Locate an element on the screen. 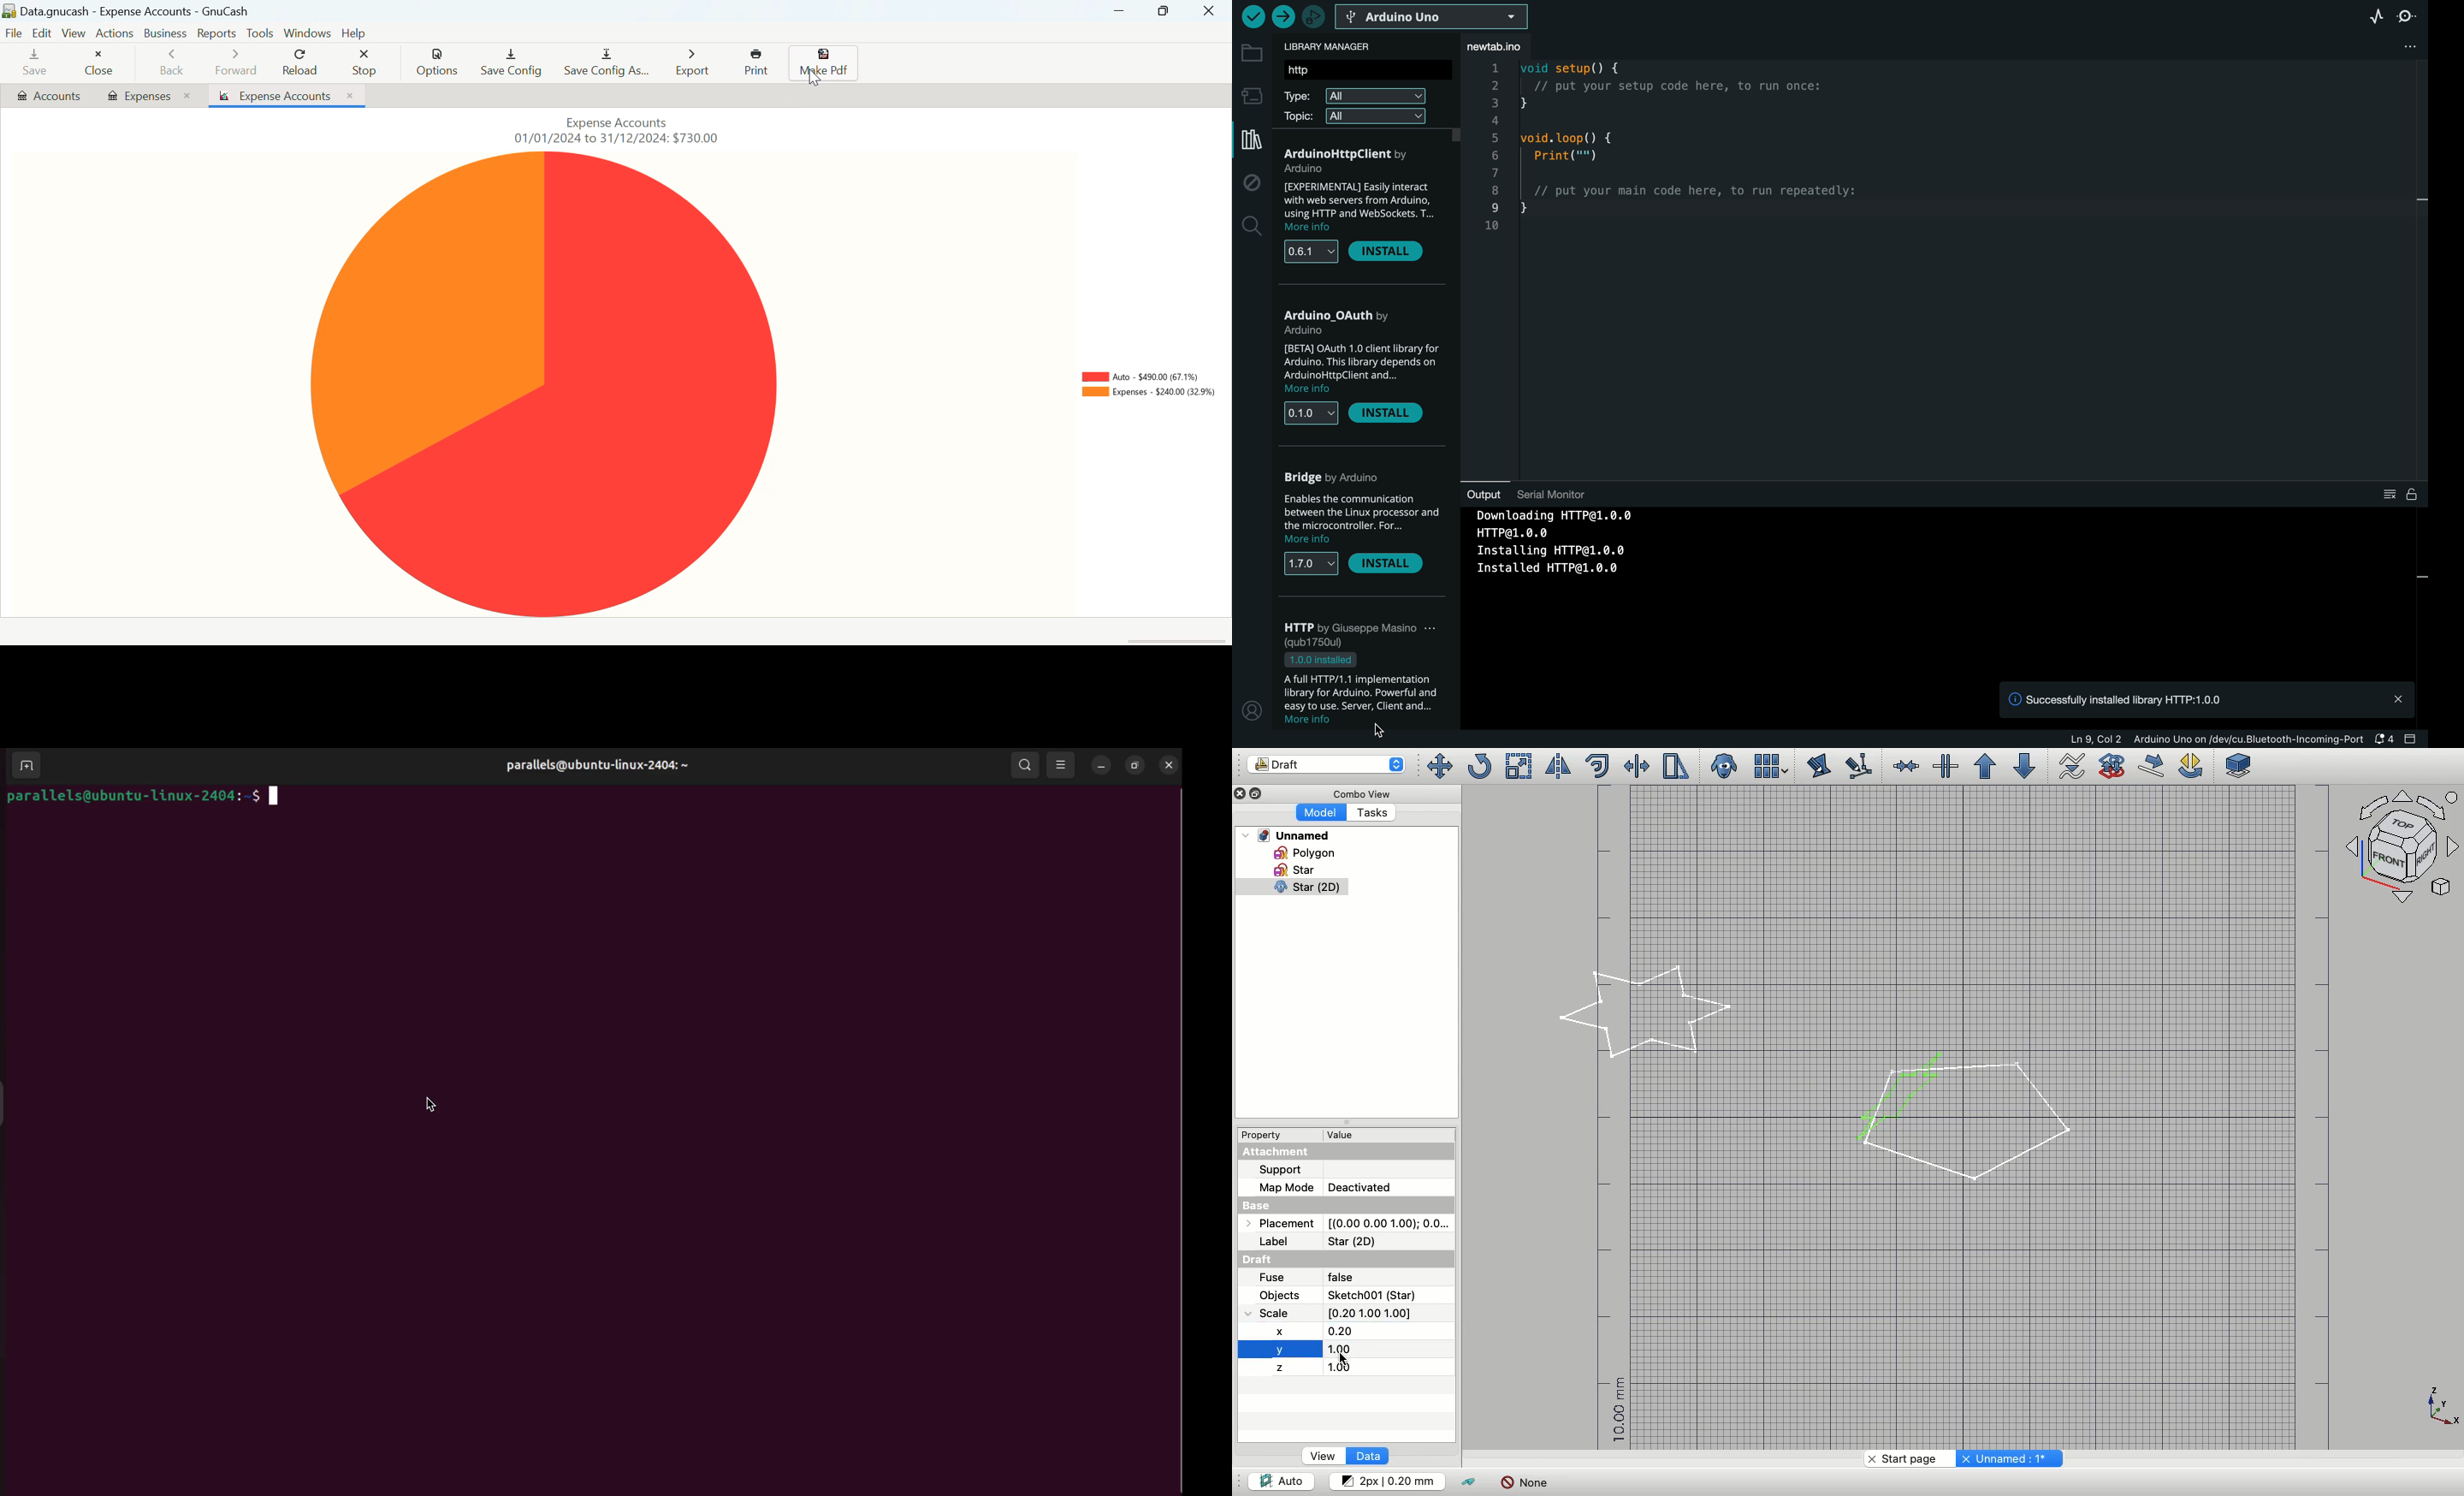 This screenshot has height=1512, width=2464. Combo view is located at coordinates (1359, 793).